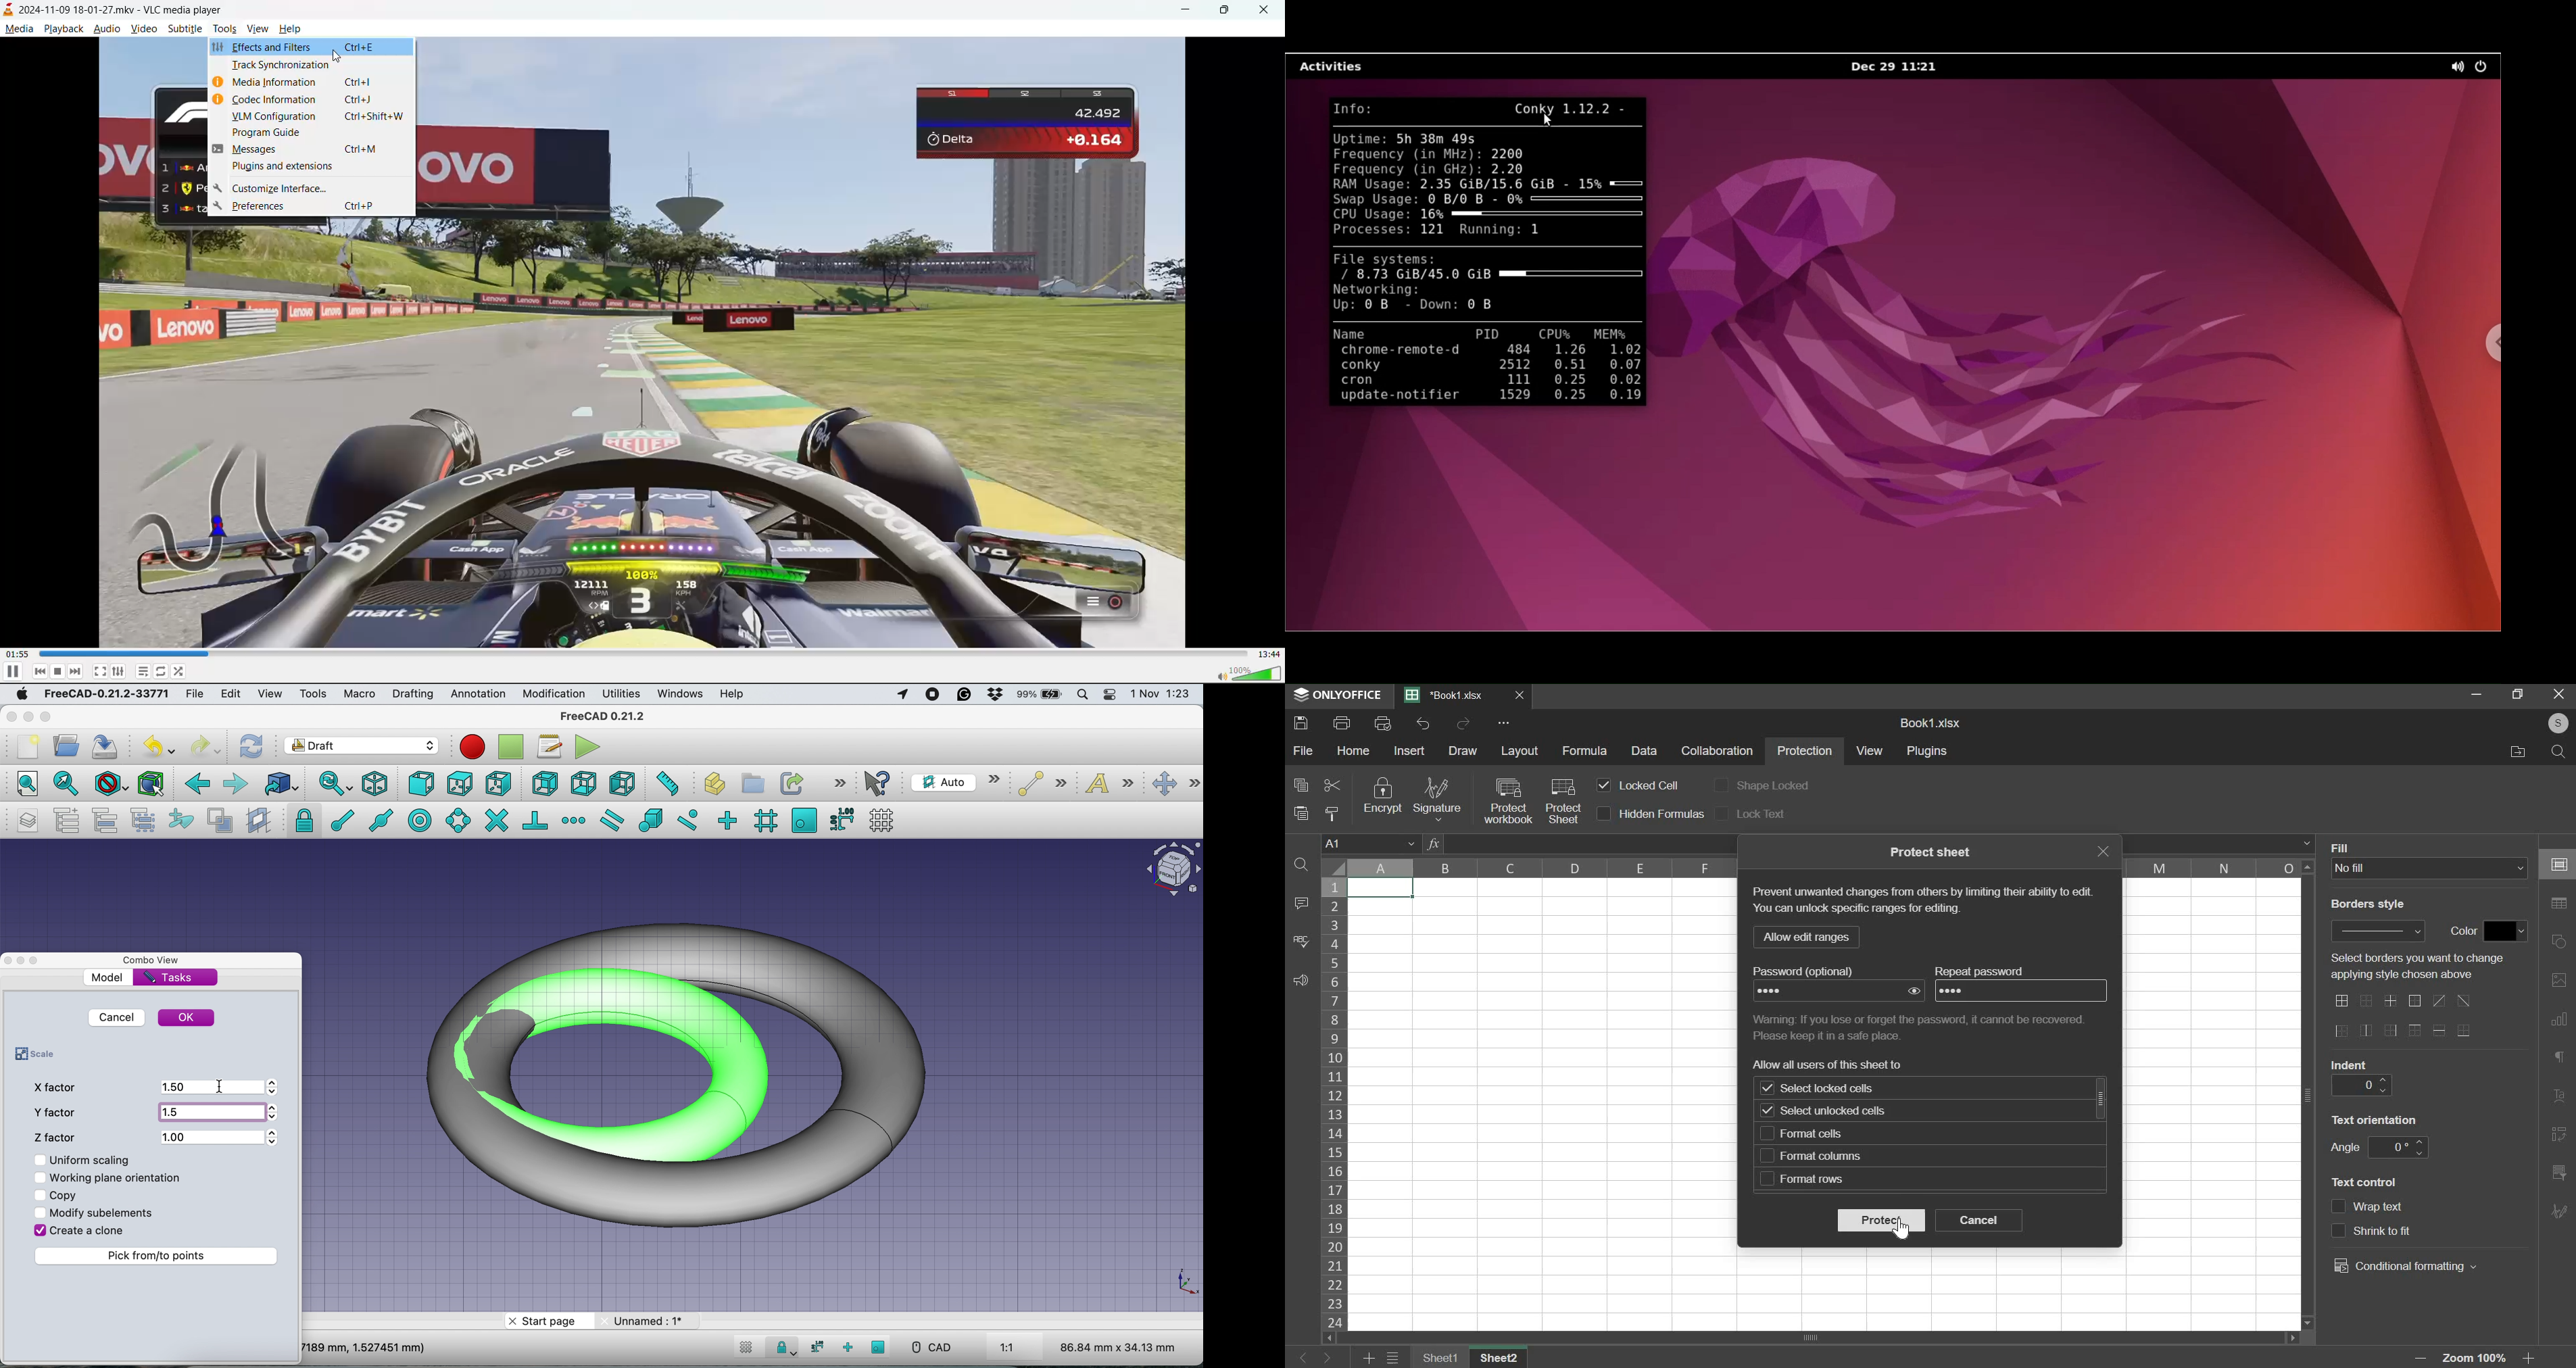 This screenshot has height=1372, width=2576. What do you see at coordinates (38, 960) in the screenshot?
I see `Toggle Overlay` at bounding box center [38, 960].